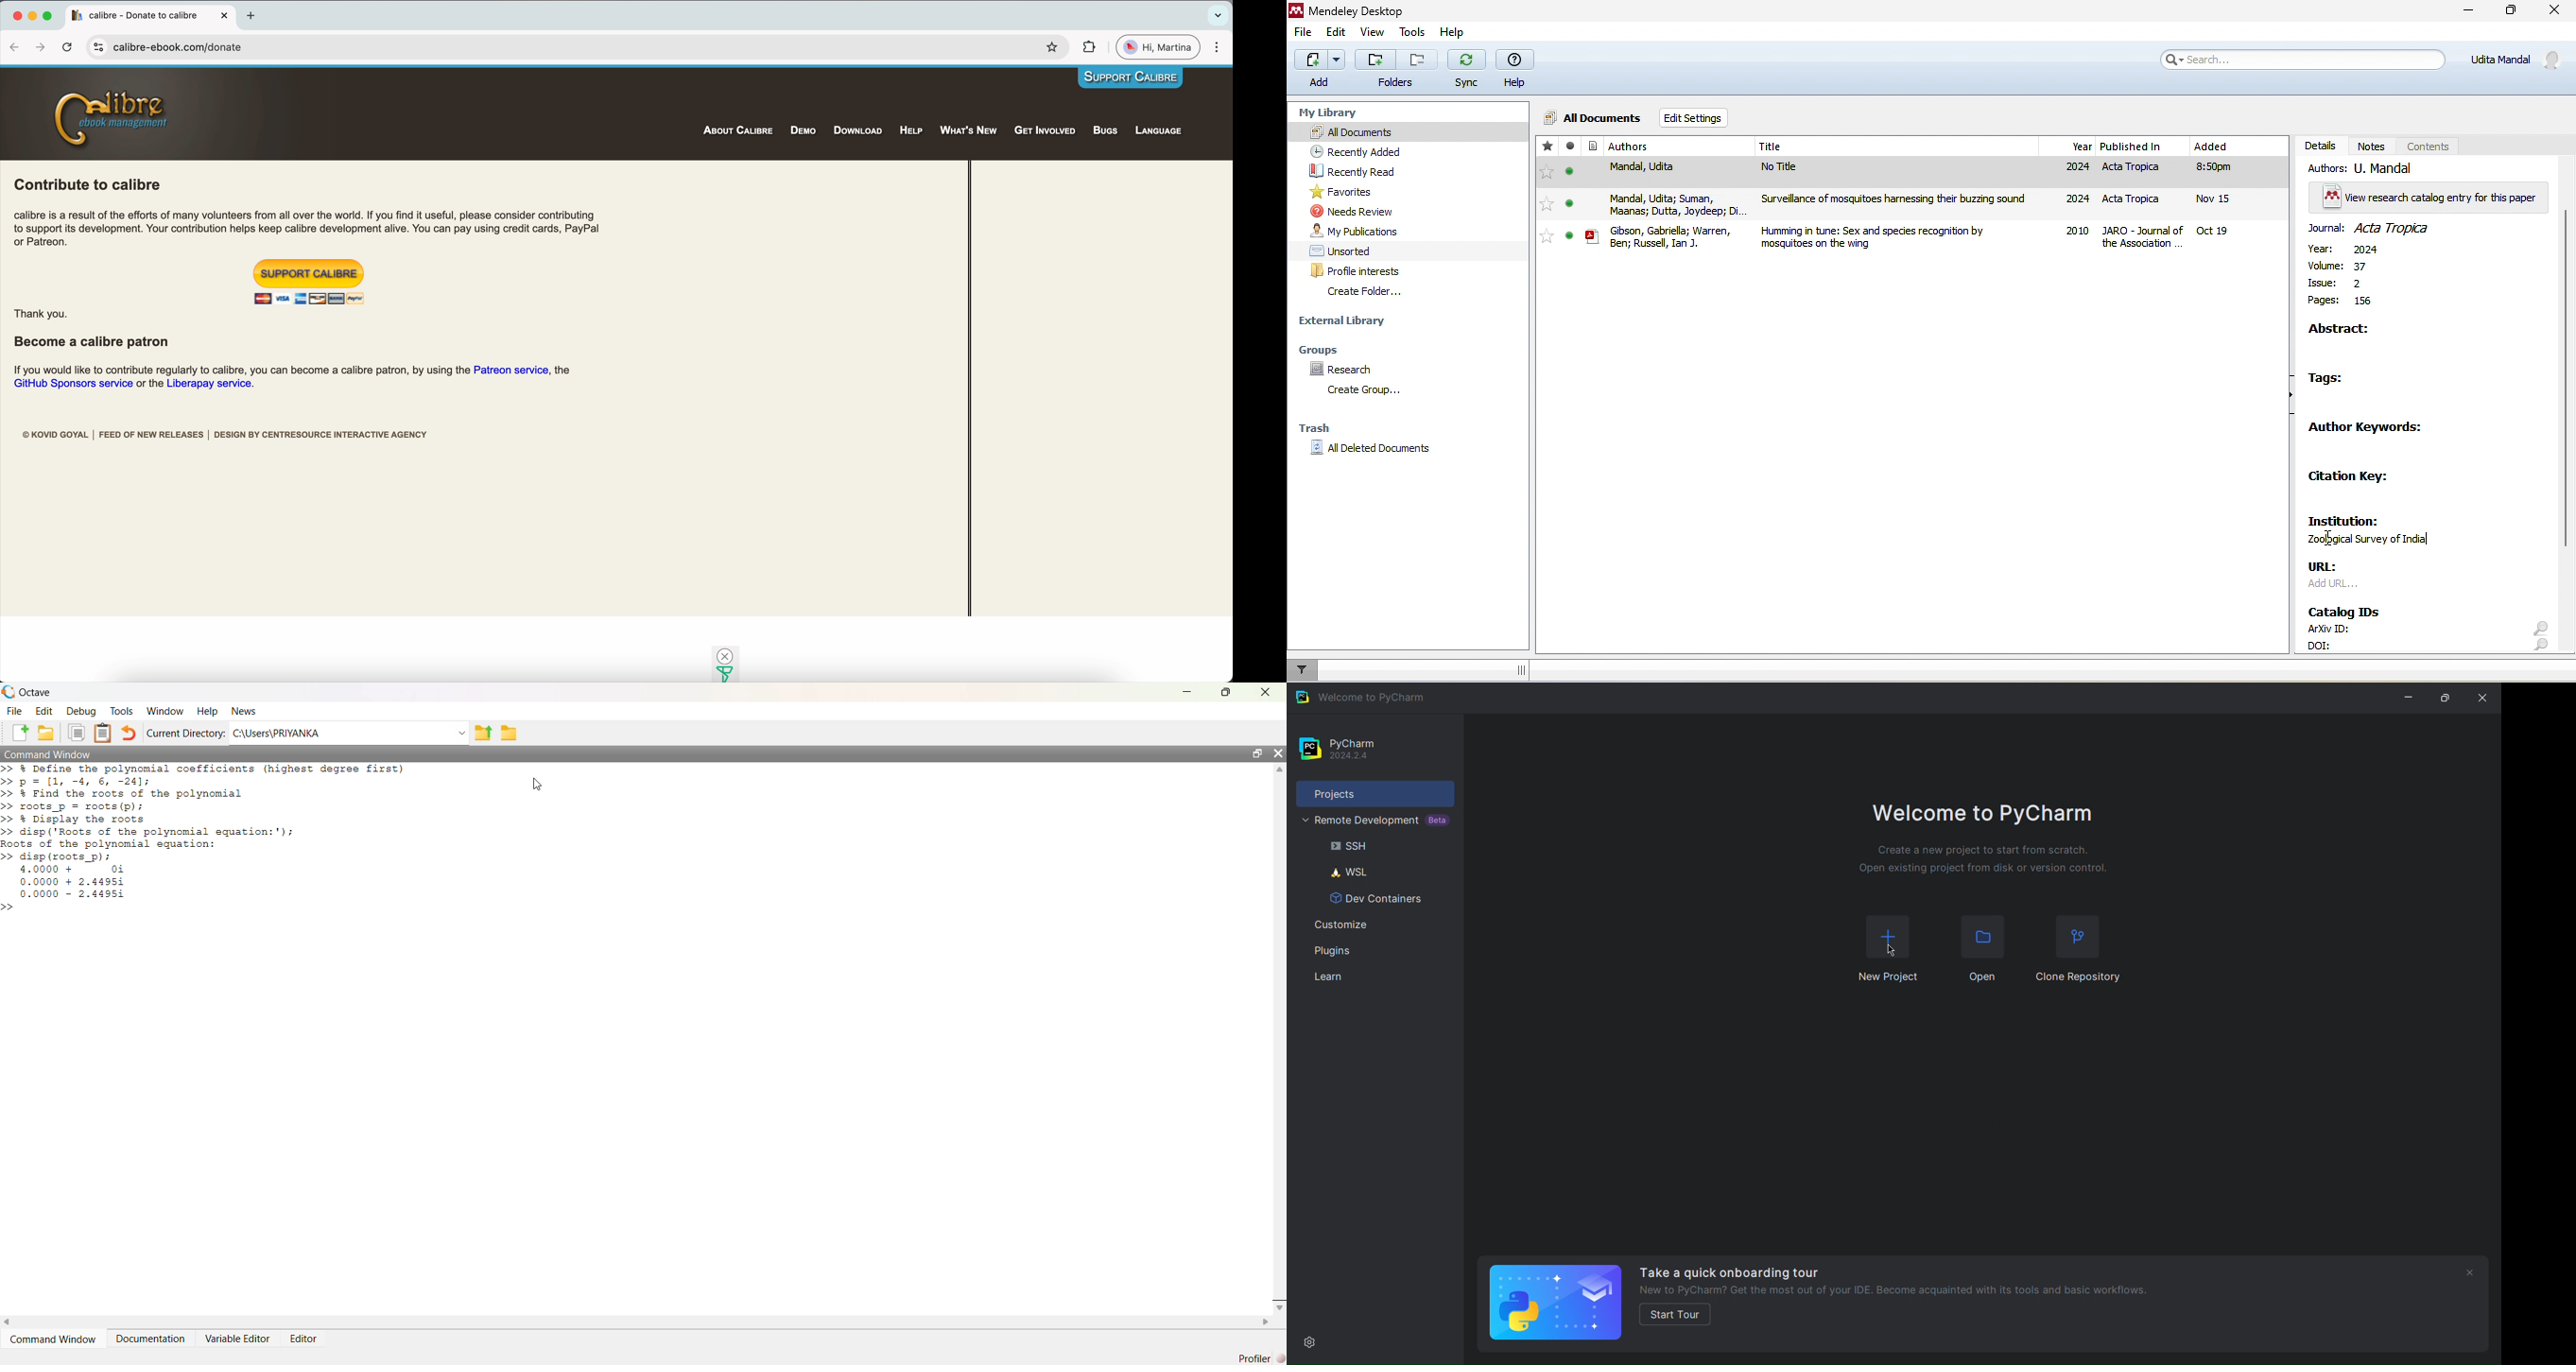  What do you see at coordinates (2336, 588) in the screenshot?
I see `add url` at bounding box center [2336, 588].